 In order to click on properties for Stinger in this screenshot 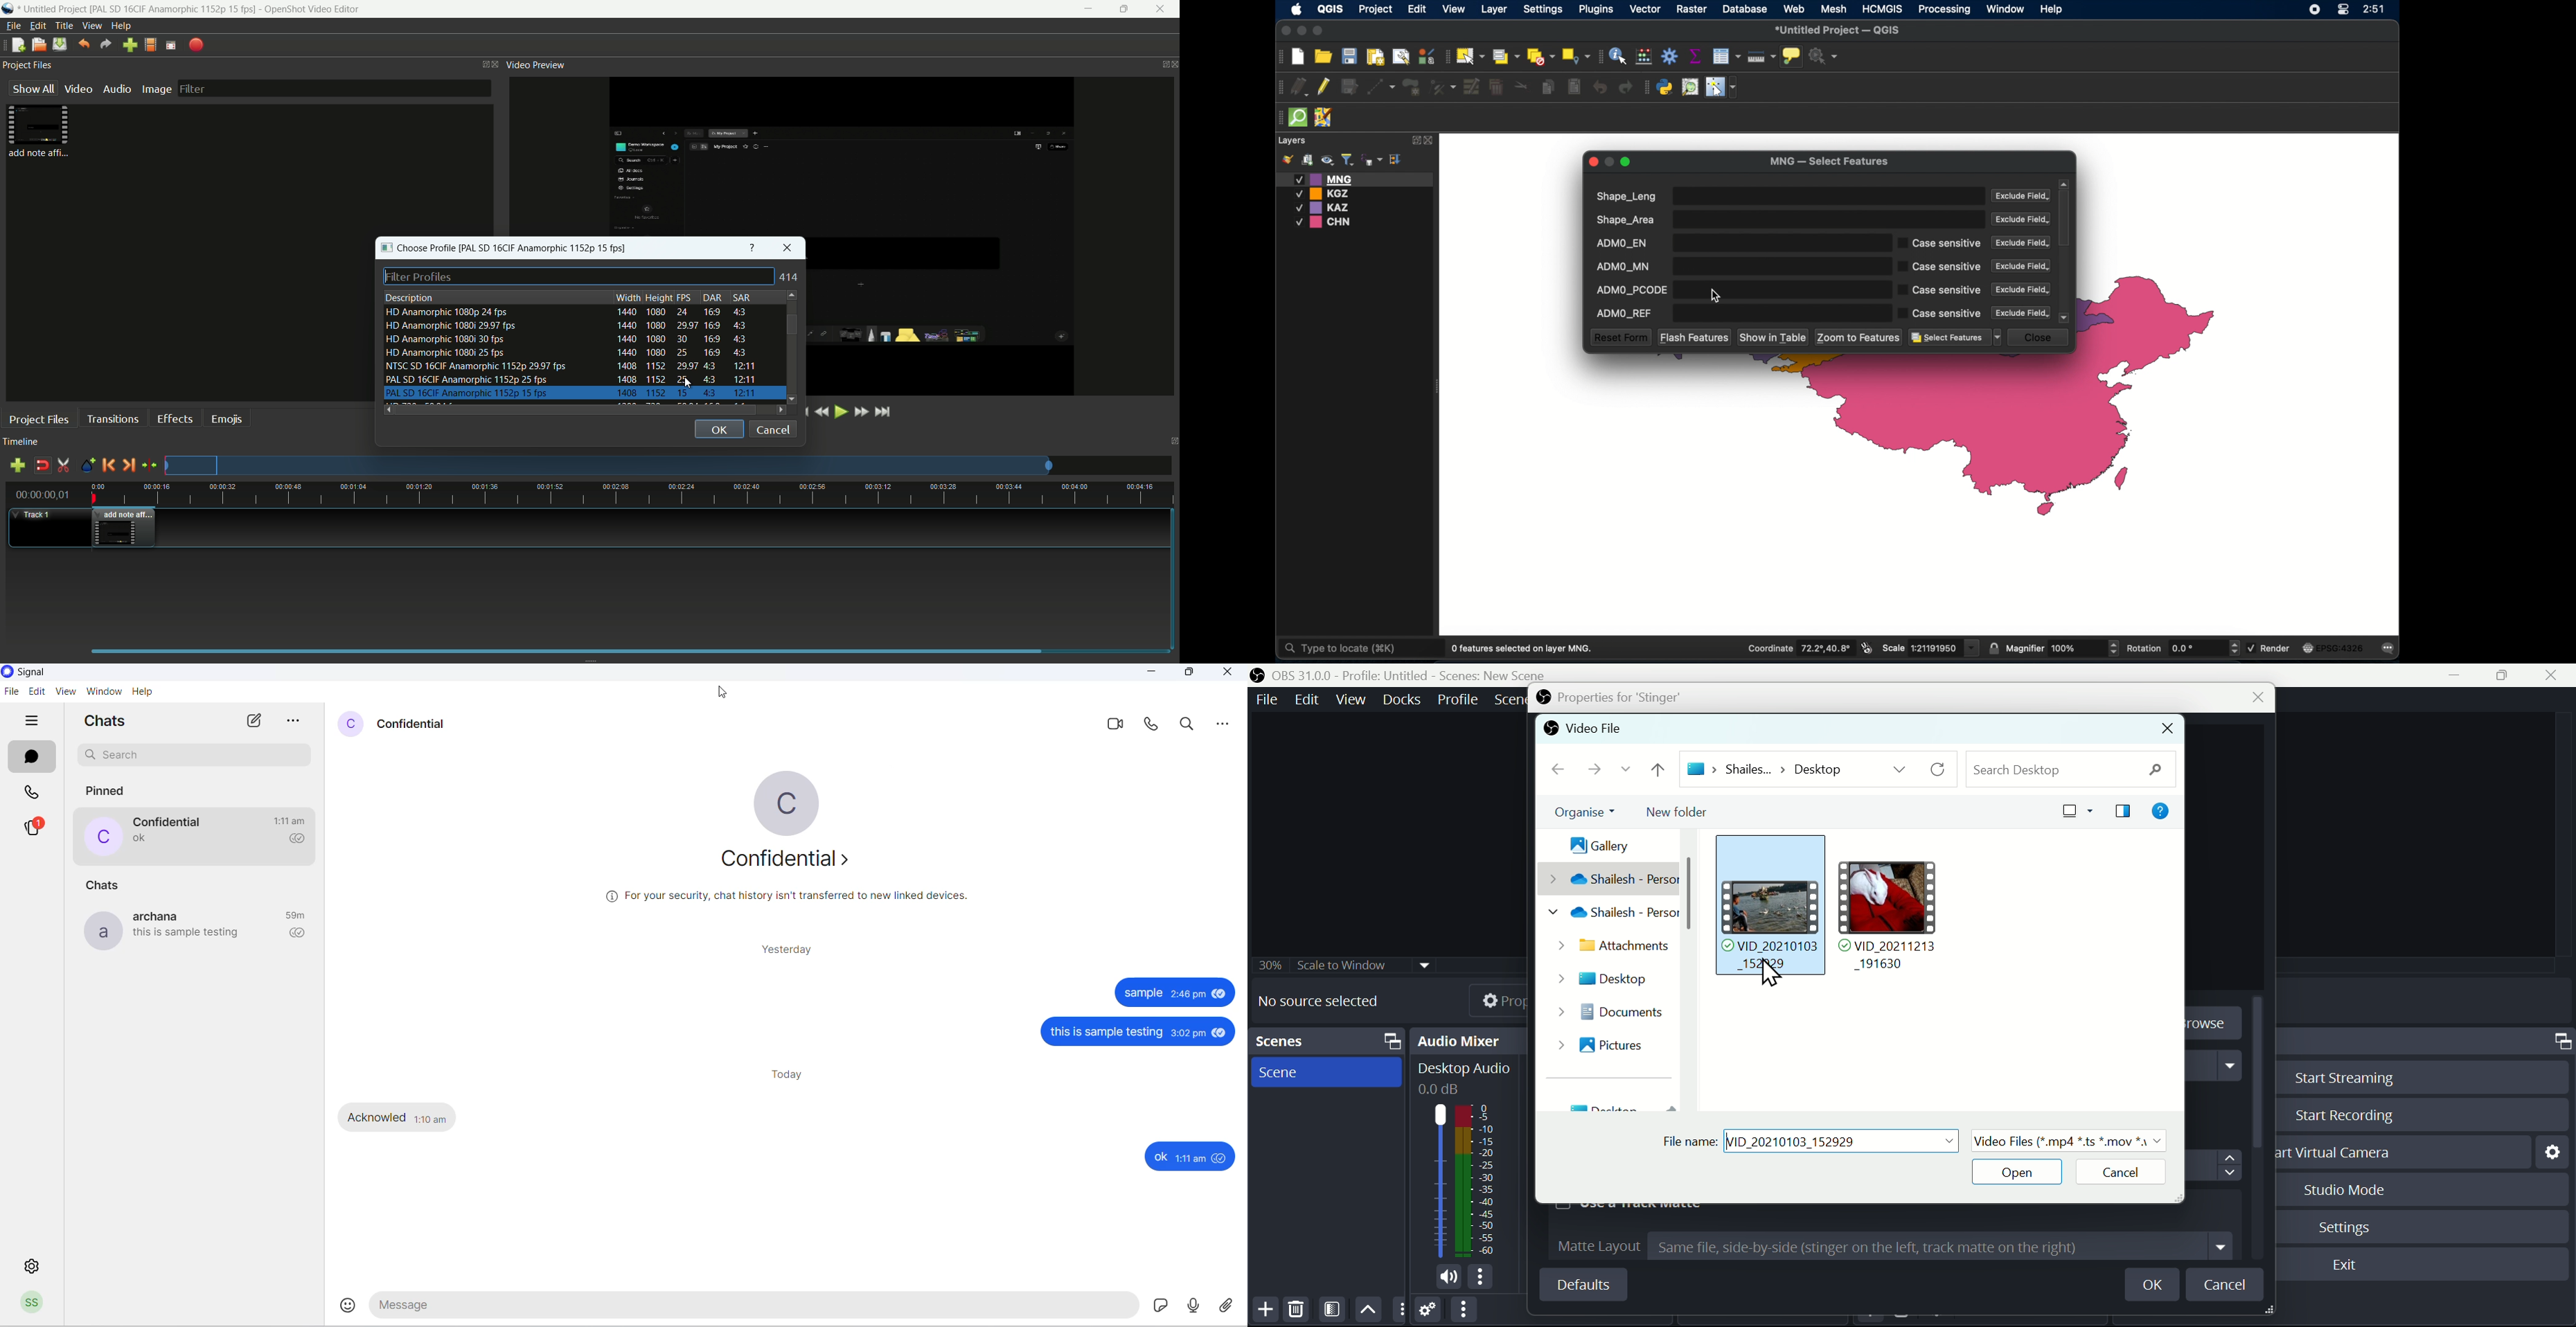, I will do `click(1607, 698)`.